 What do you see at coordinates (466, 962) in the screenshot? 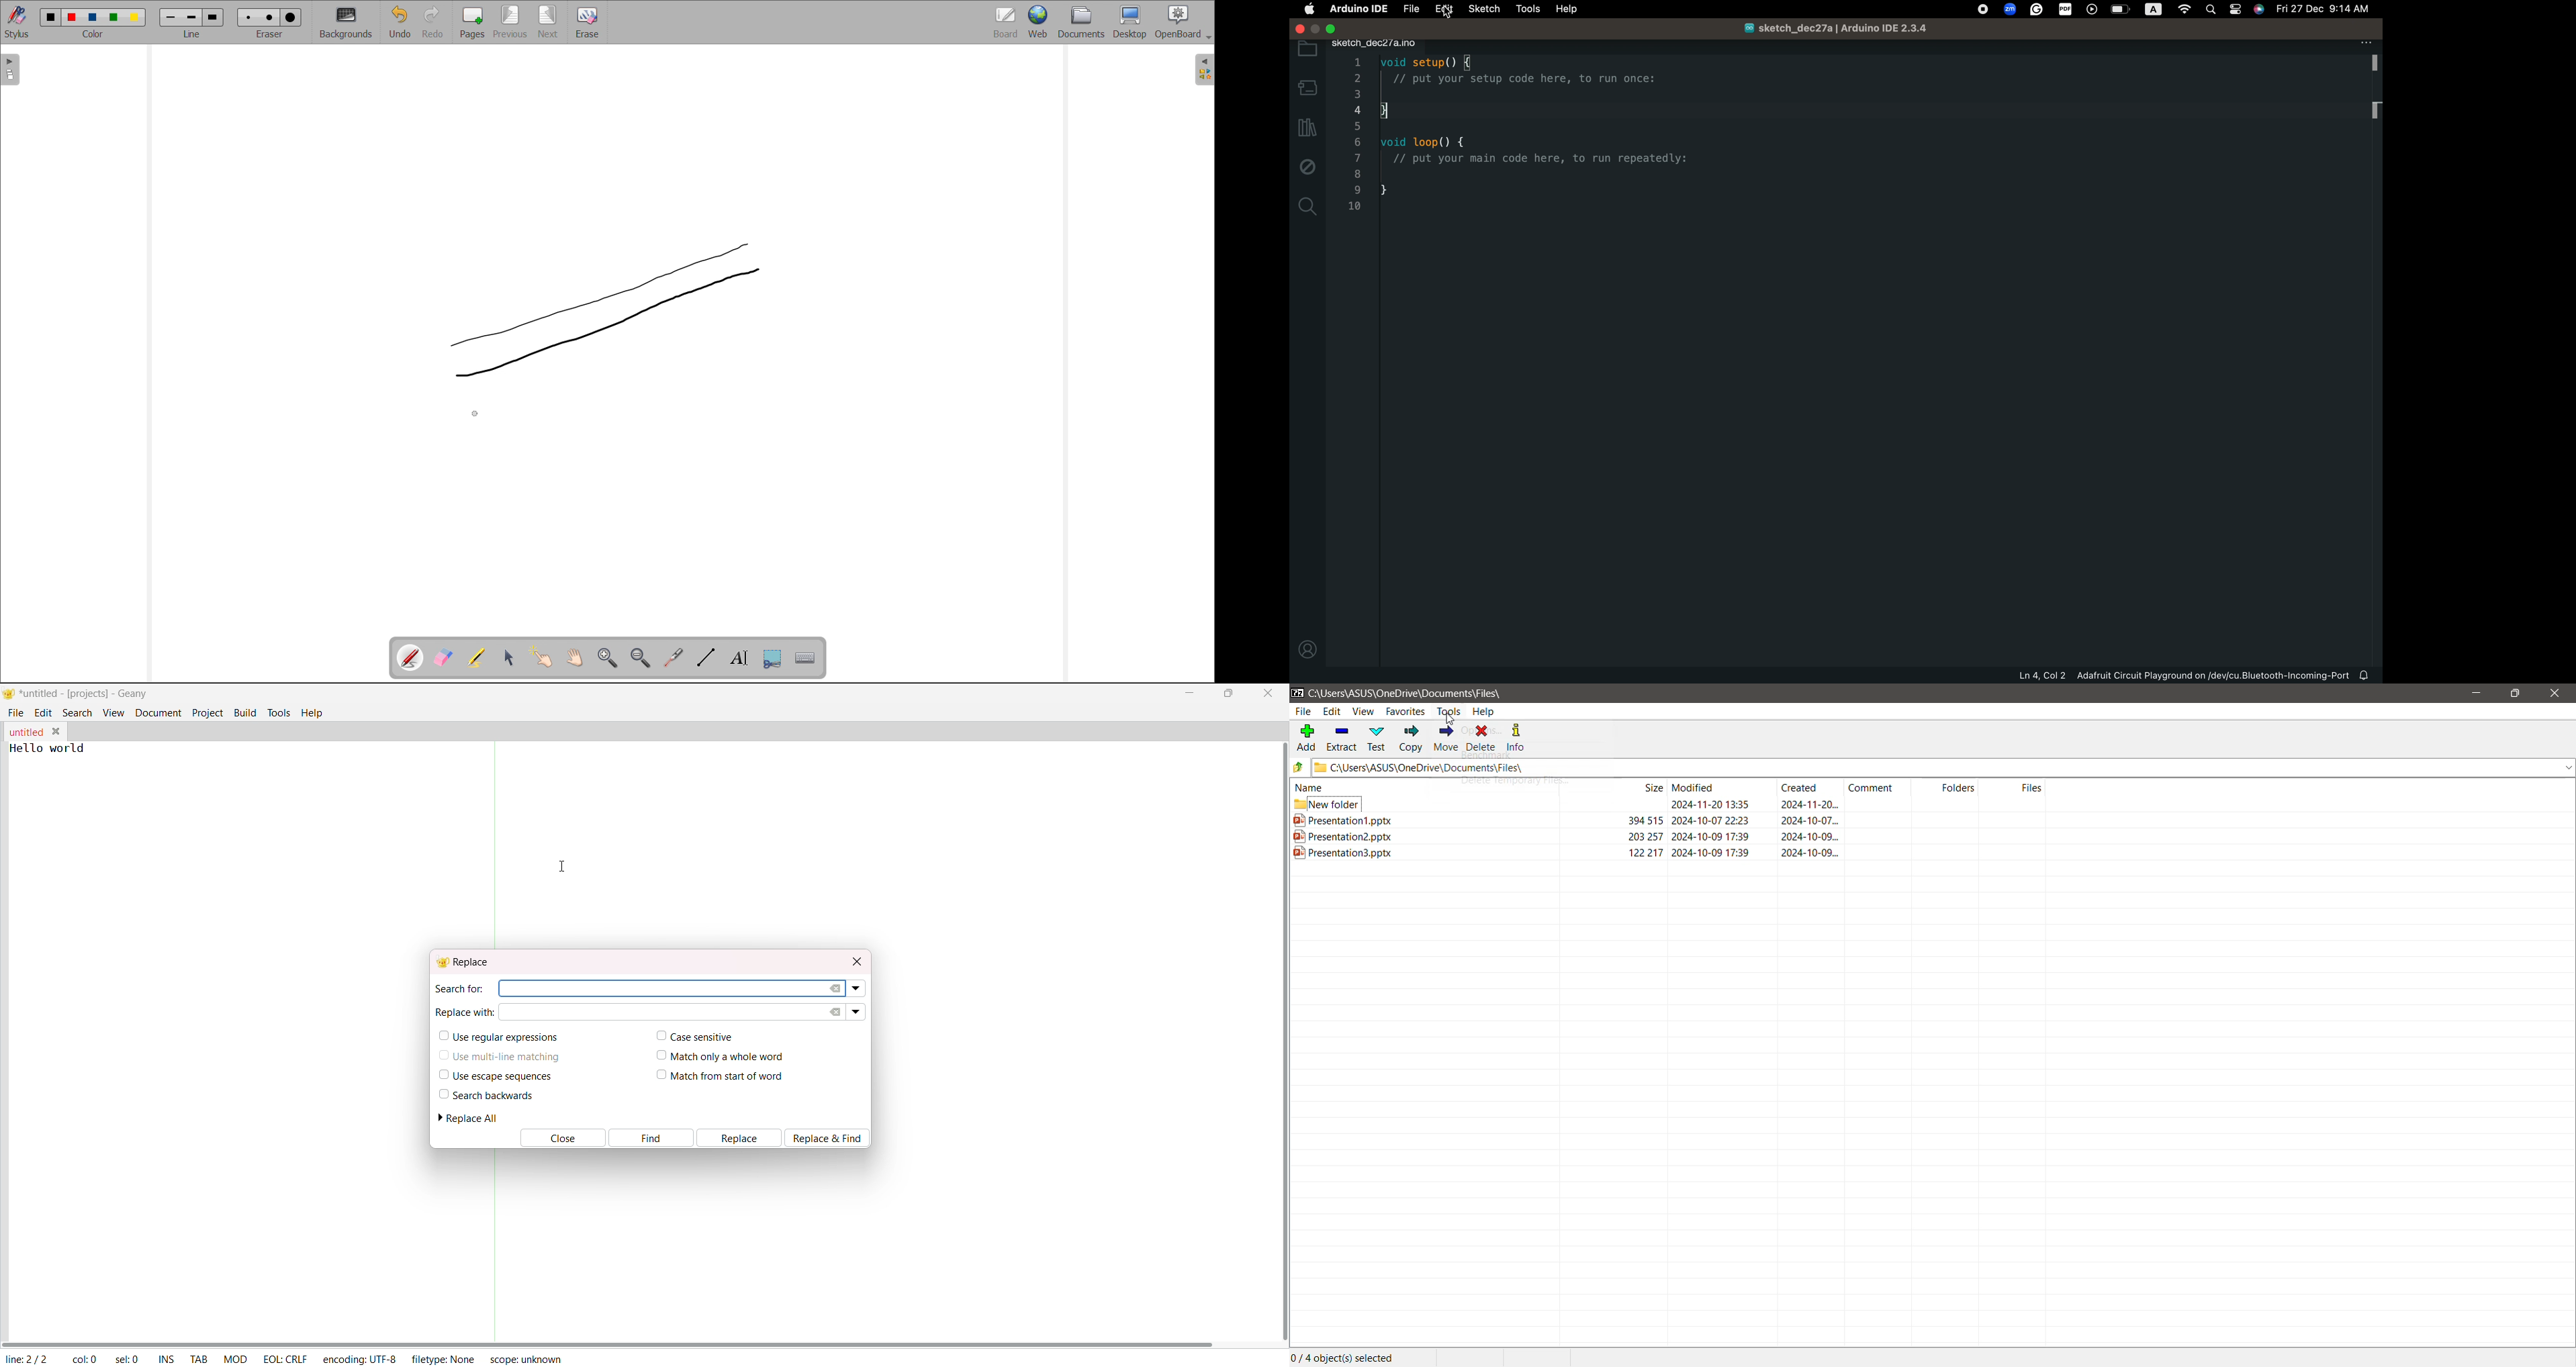
I see `replace` at bounding box center [466, 962].